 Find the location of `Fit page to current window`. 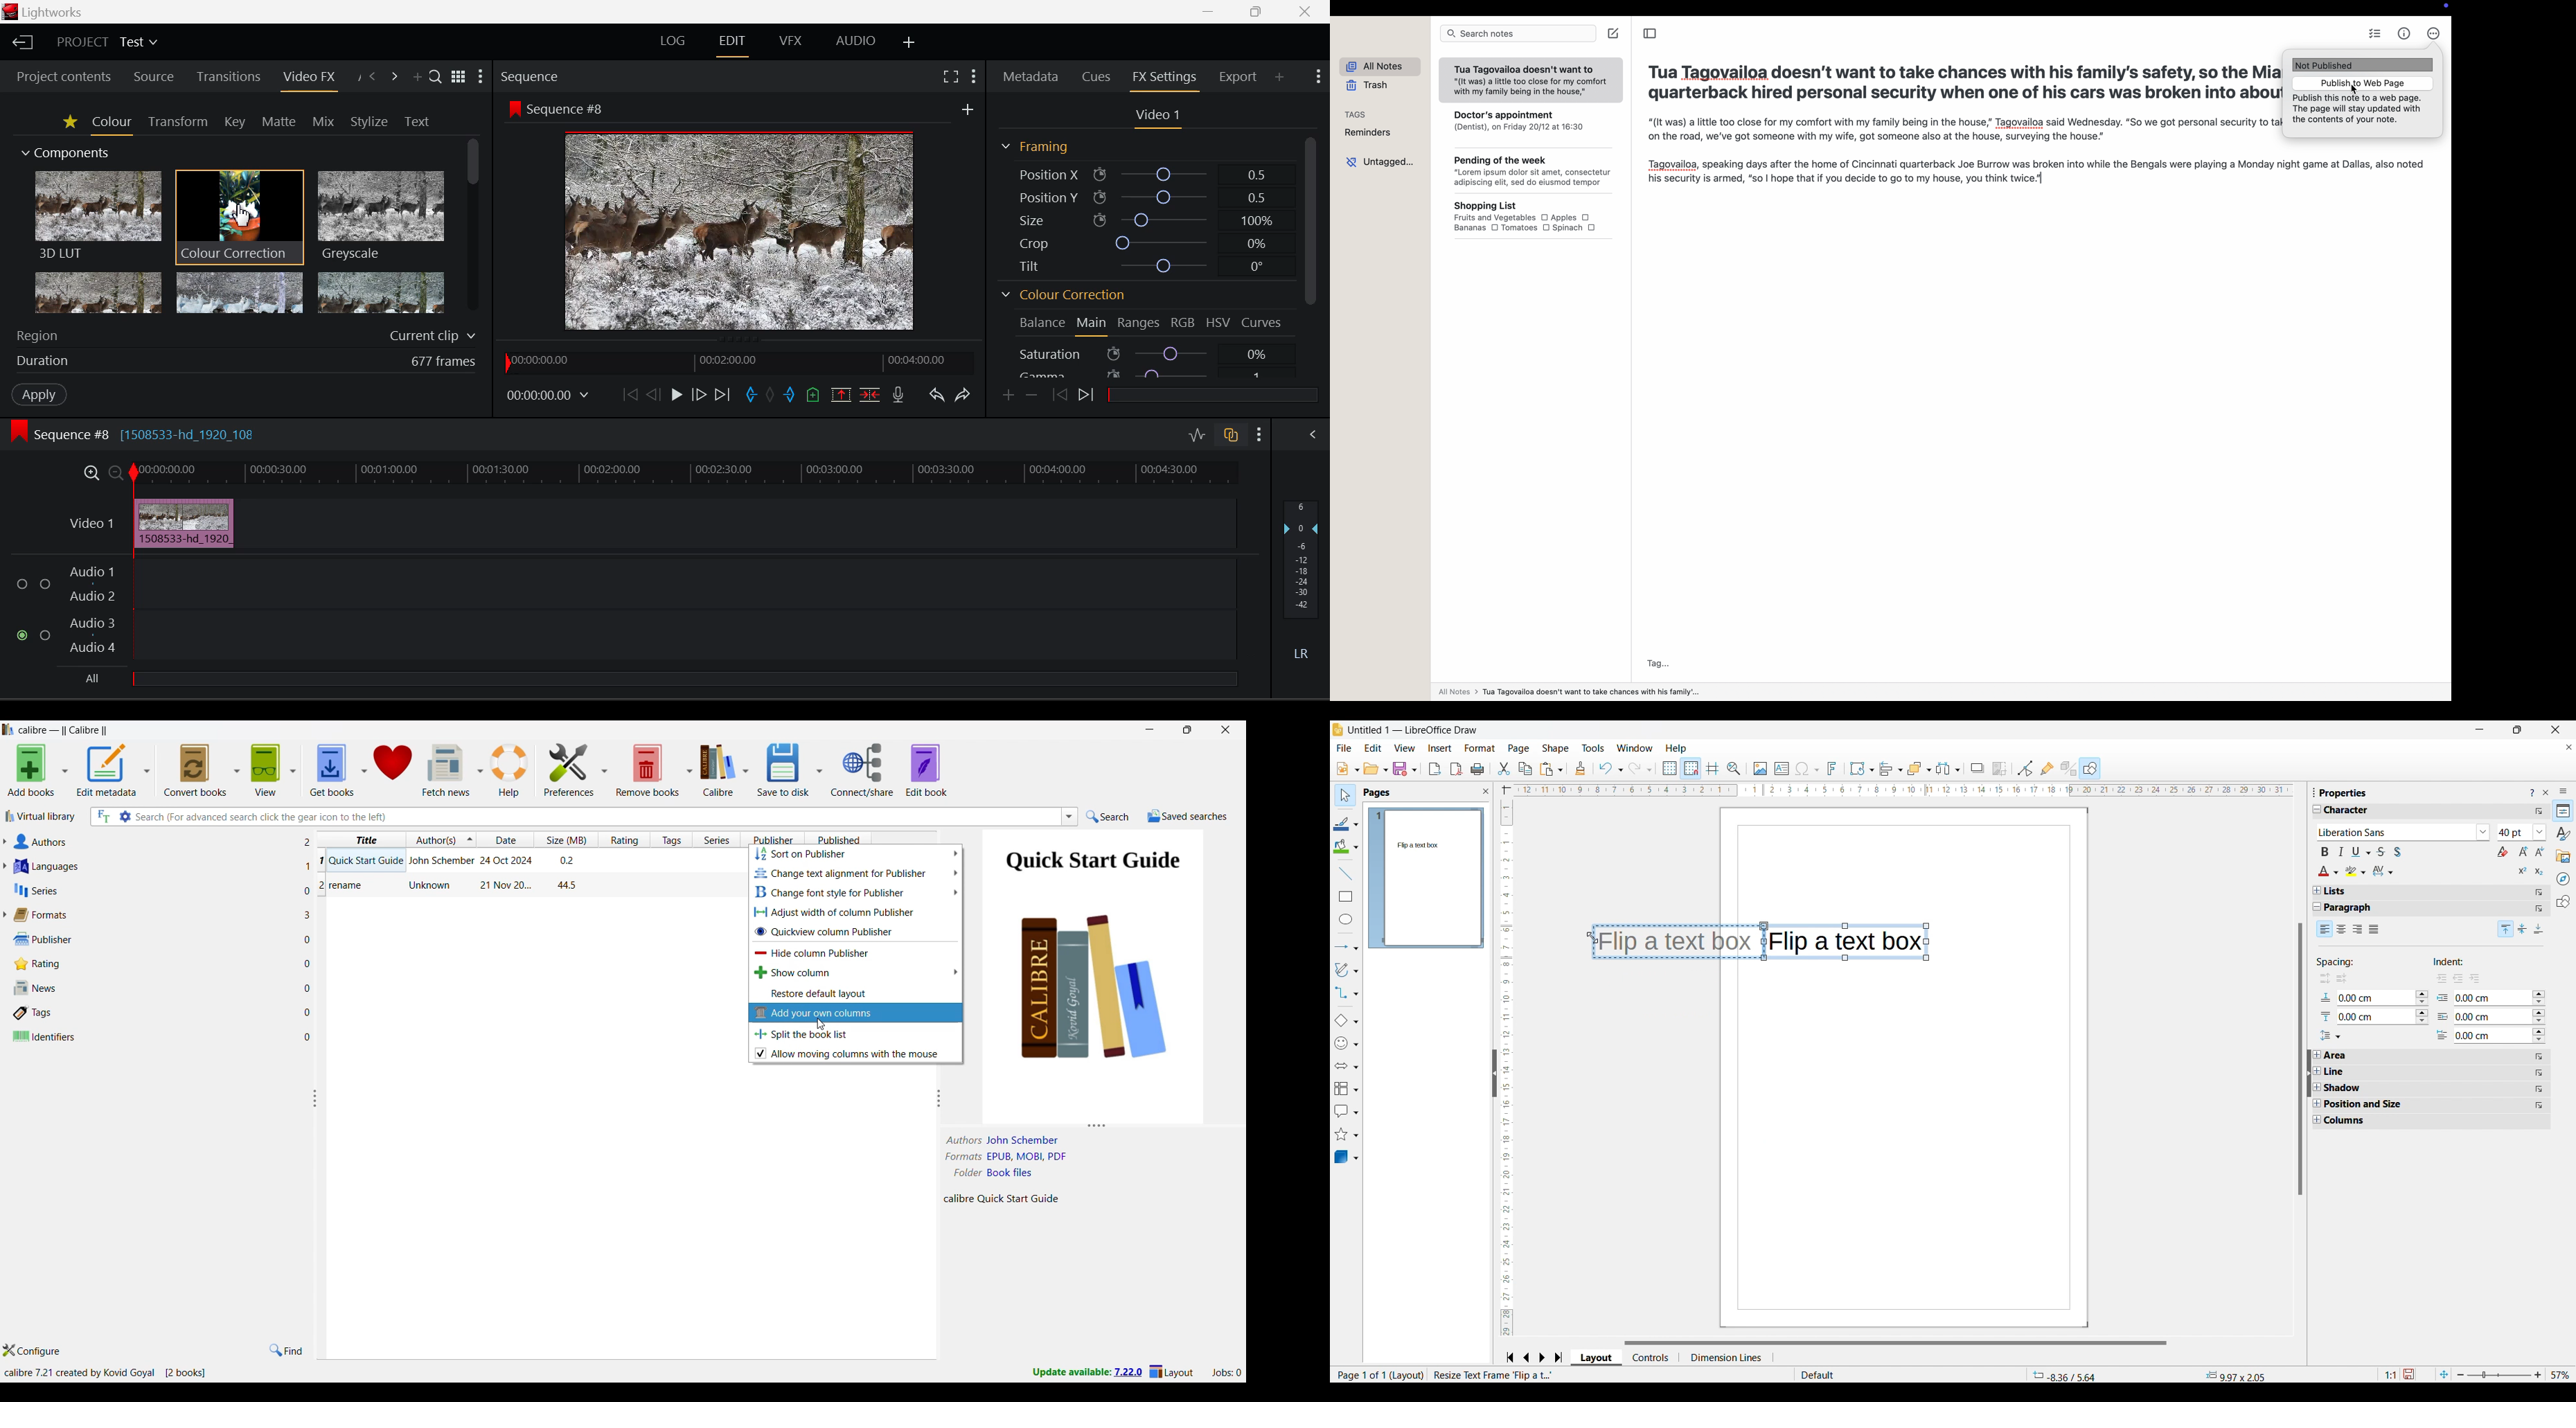

Fit page to current window is located at coordinates (2444, 1374).